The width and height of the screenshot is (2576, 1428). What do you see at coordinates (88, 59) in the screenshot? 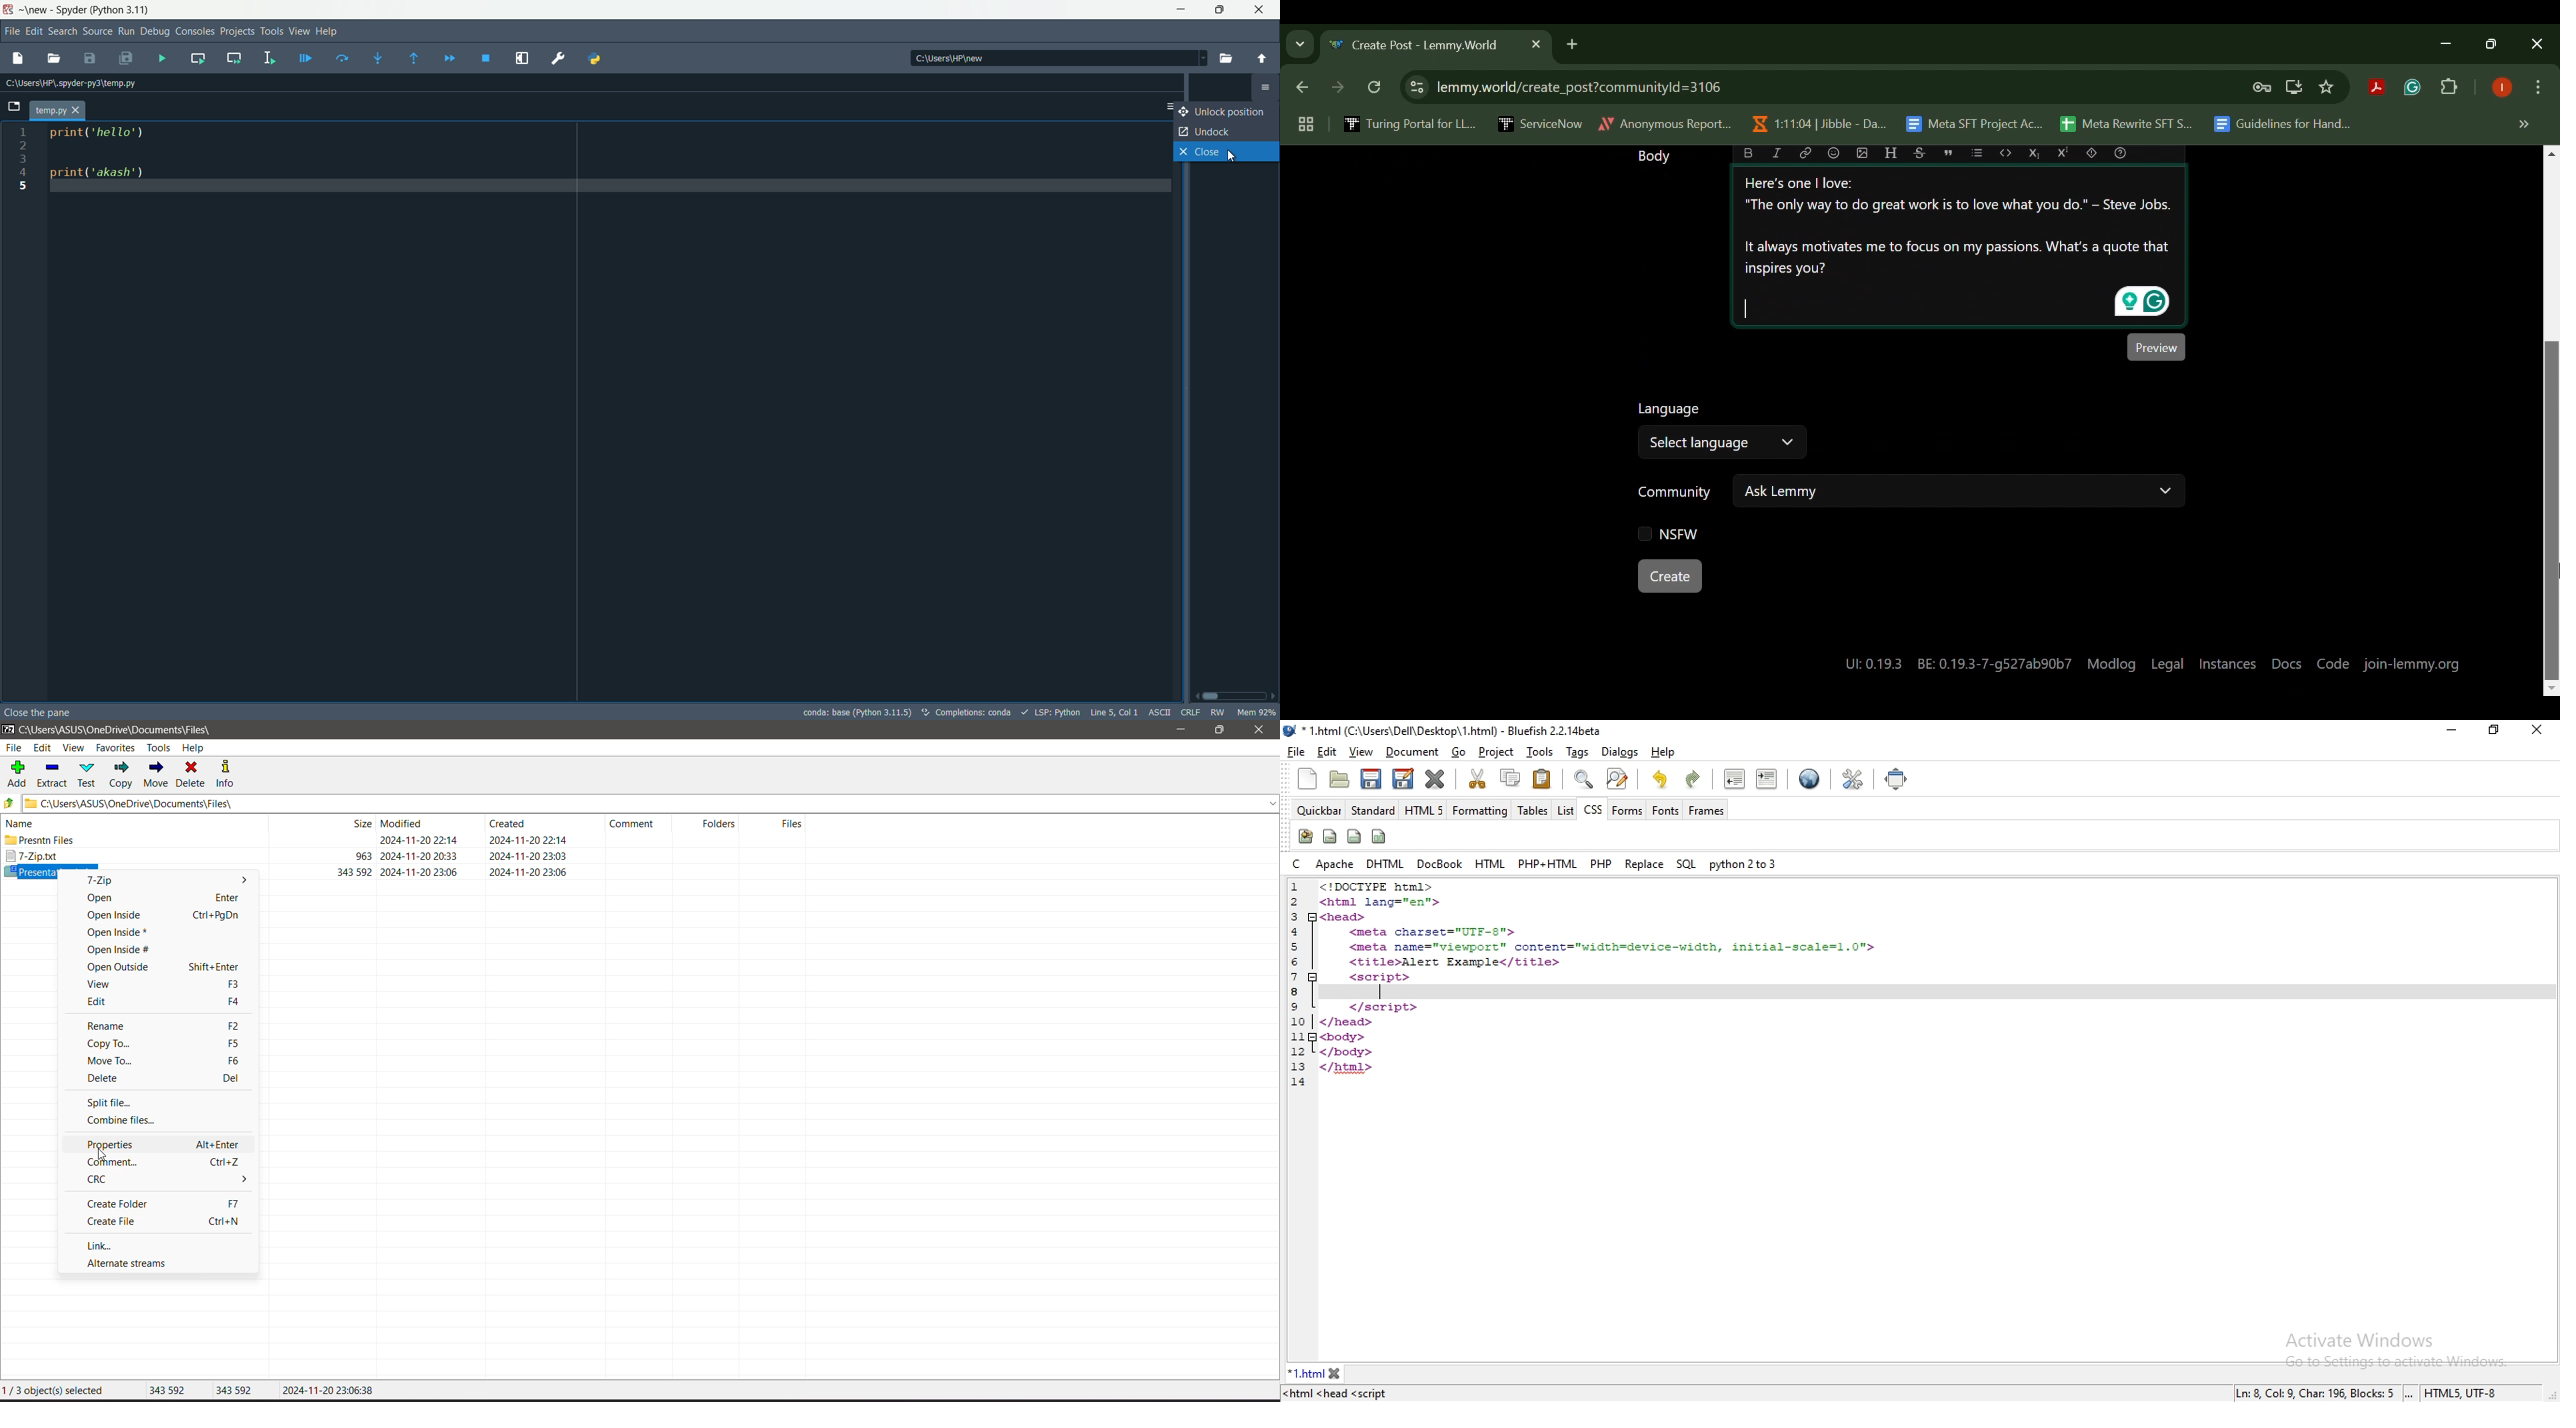
I see `save file` at bounding box center [88, 59].